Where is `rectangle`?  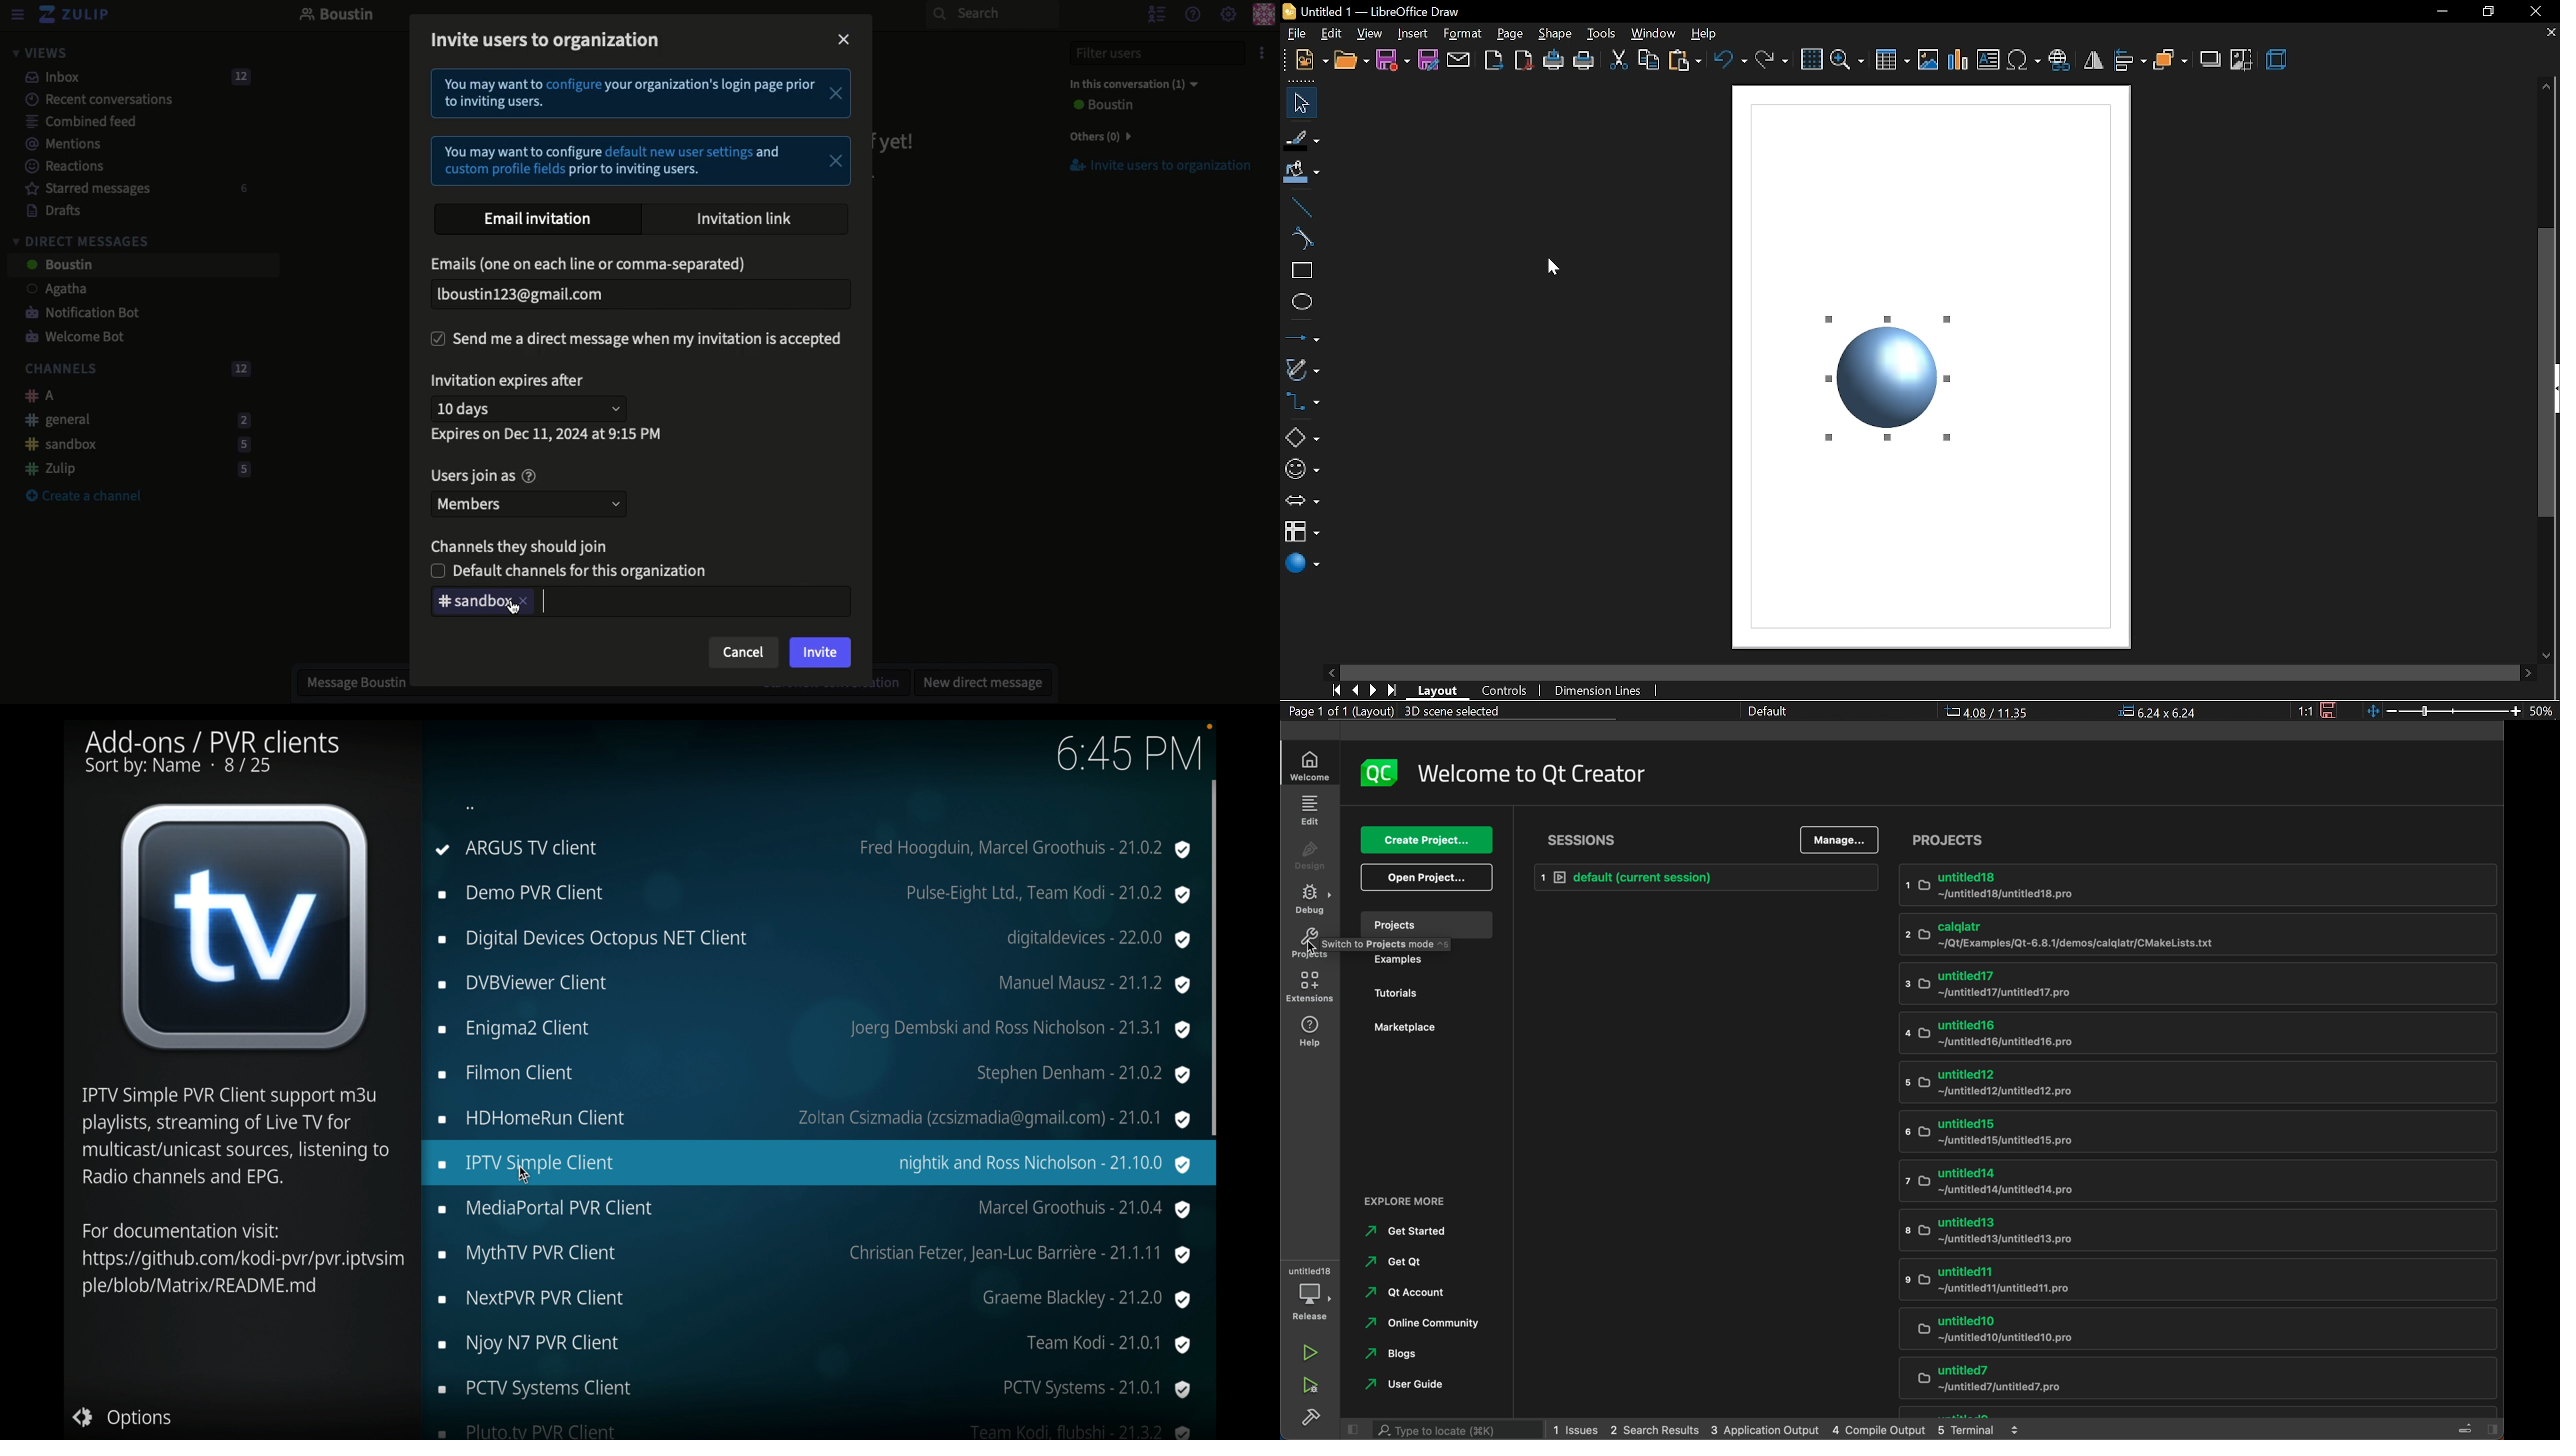
rectangle is located at coordinates (1299, 270).